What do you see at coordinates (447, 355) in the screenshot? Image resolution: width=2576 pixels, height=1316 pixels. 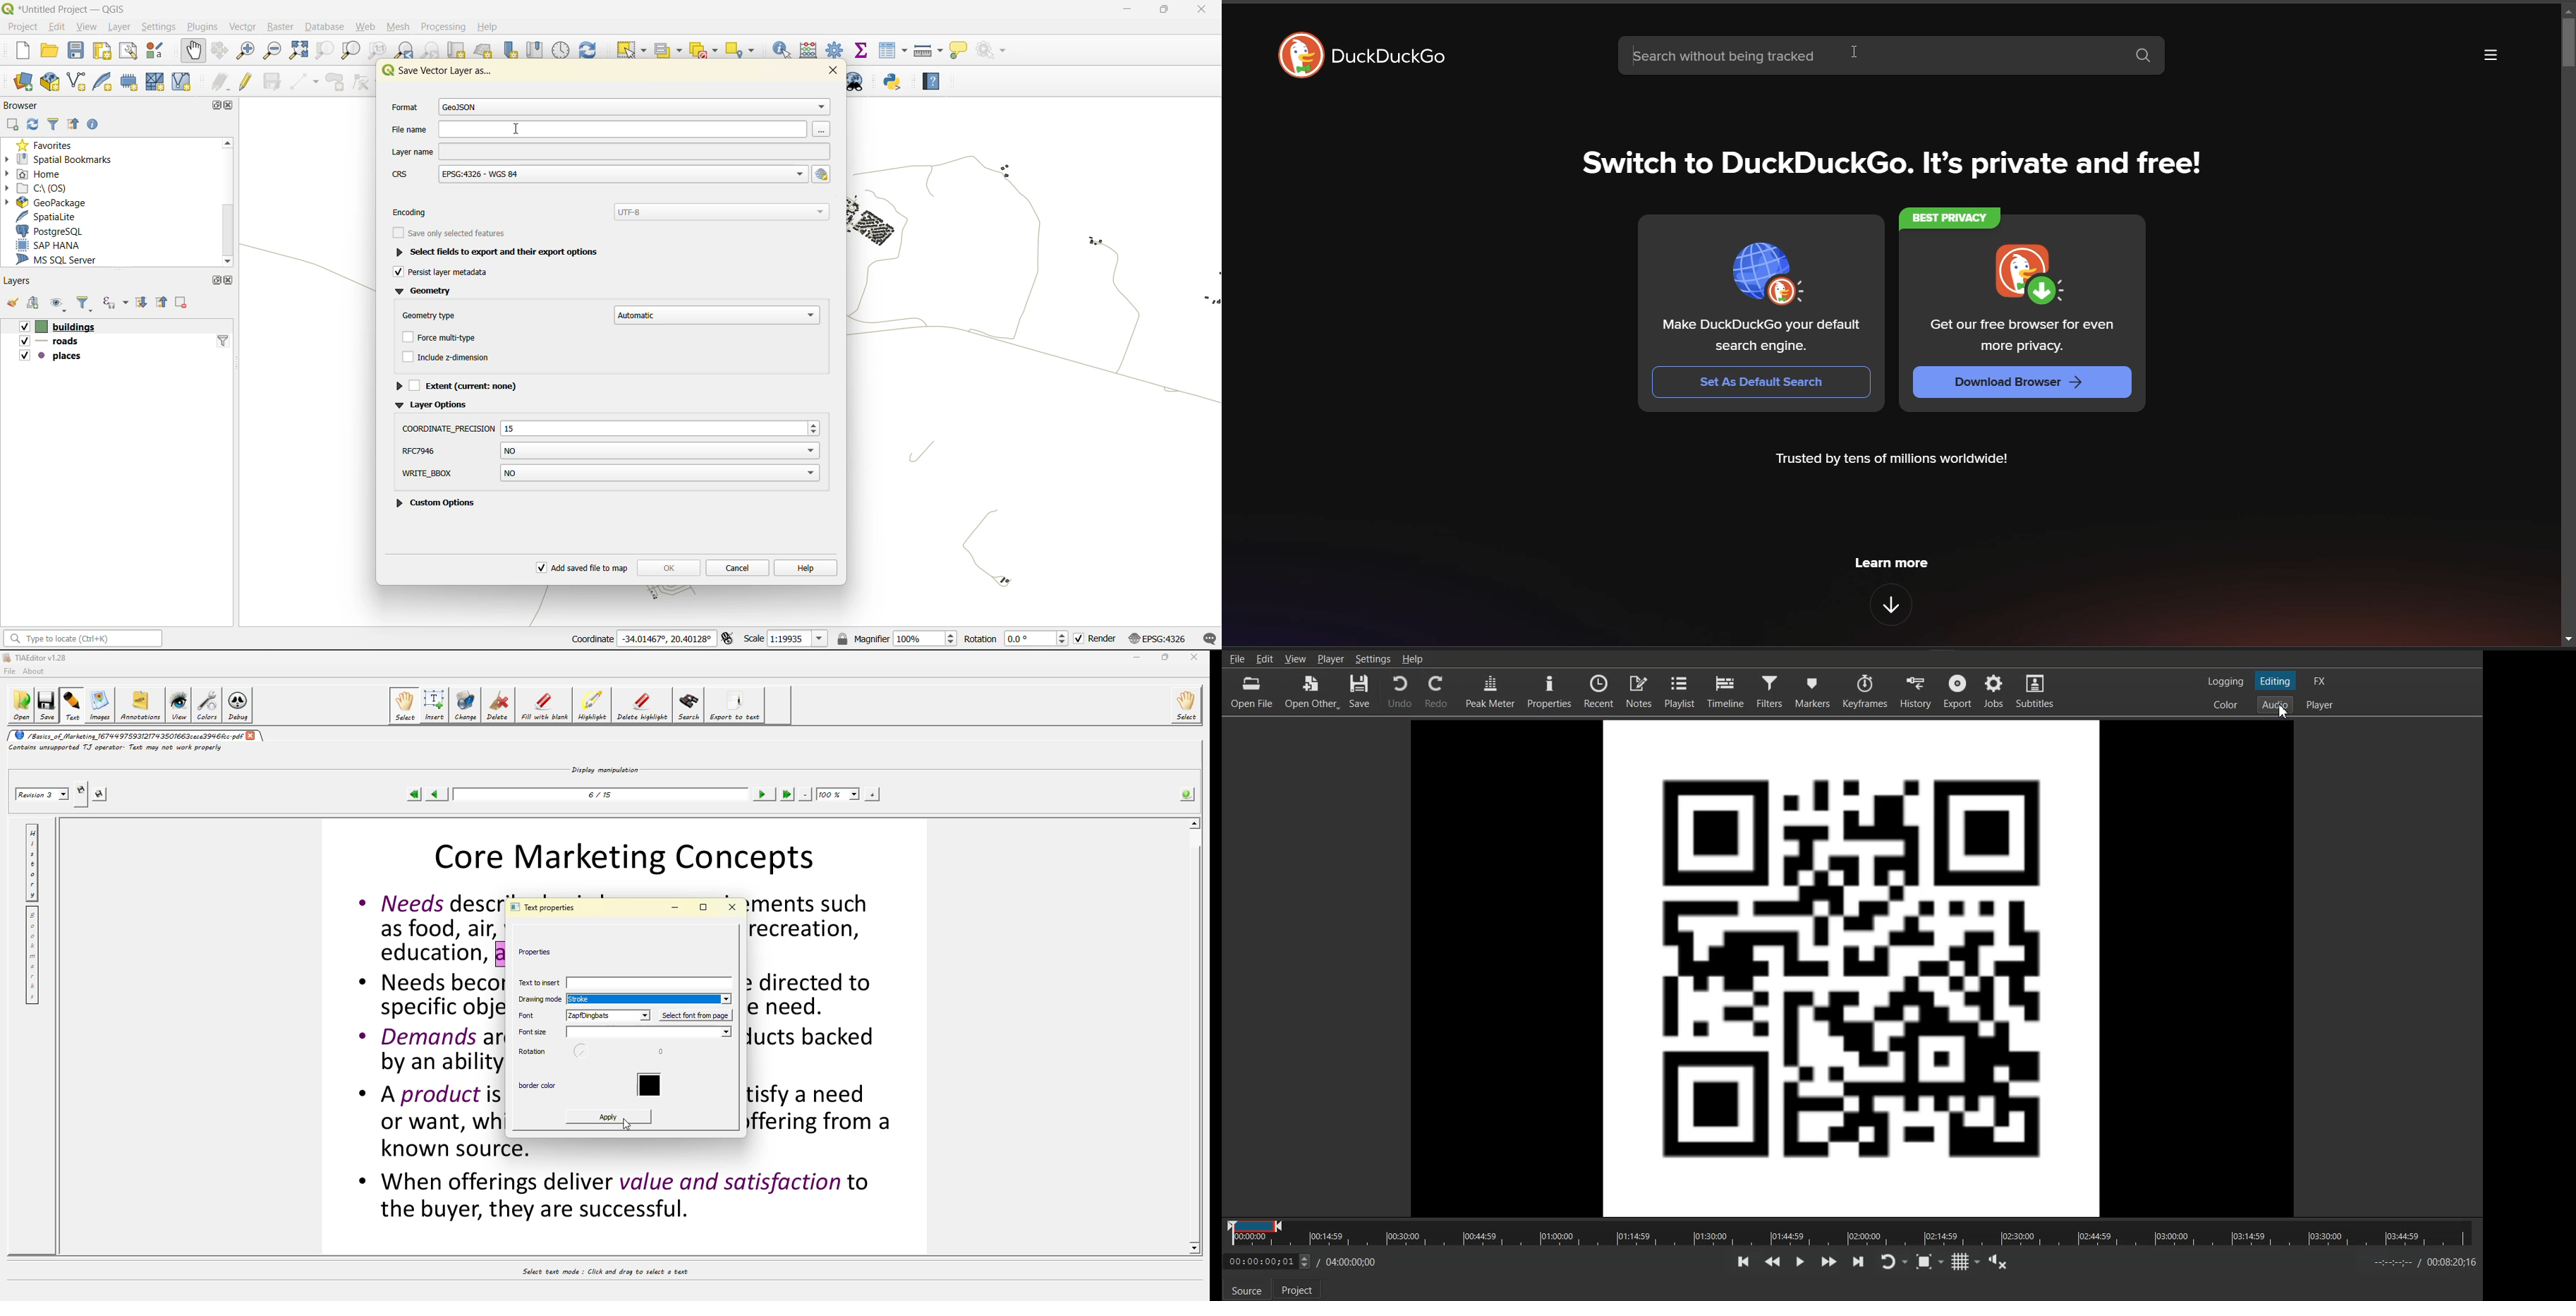 I see `include z dimension` at bounding box center [447, 355].